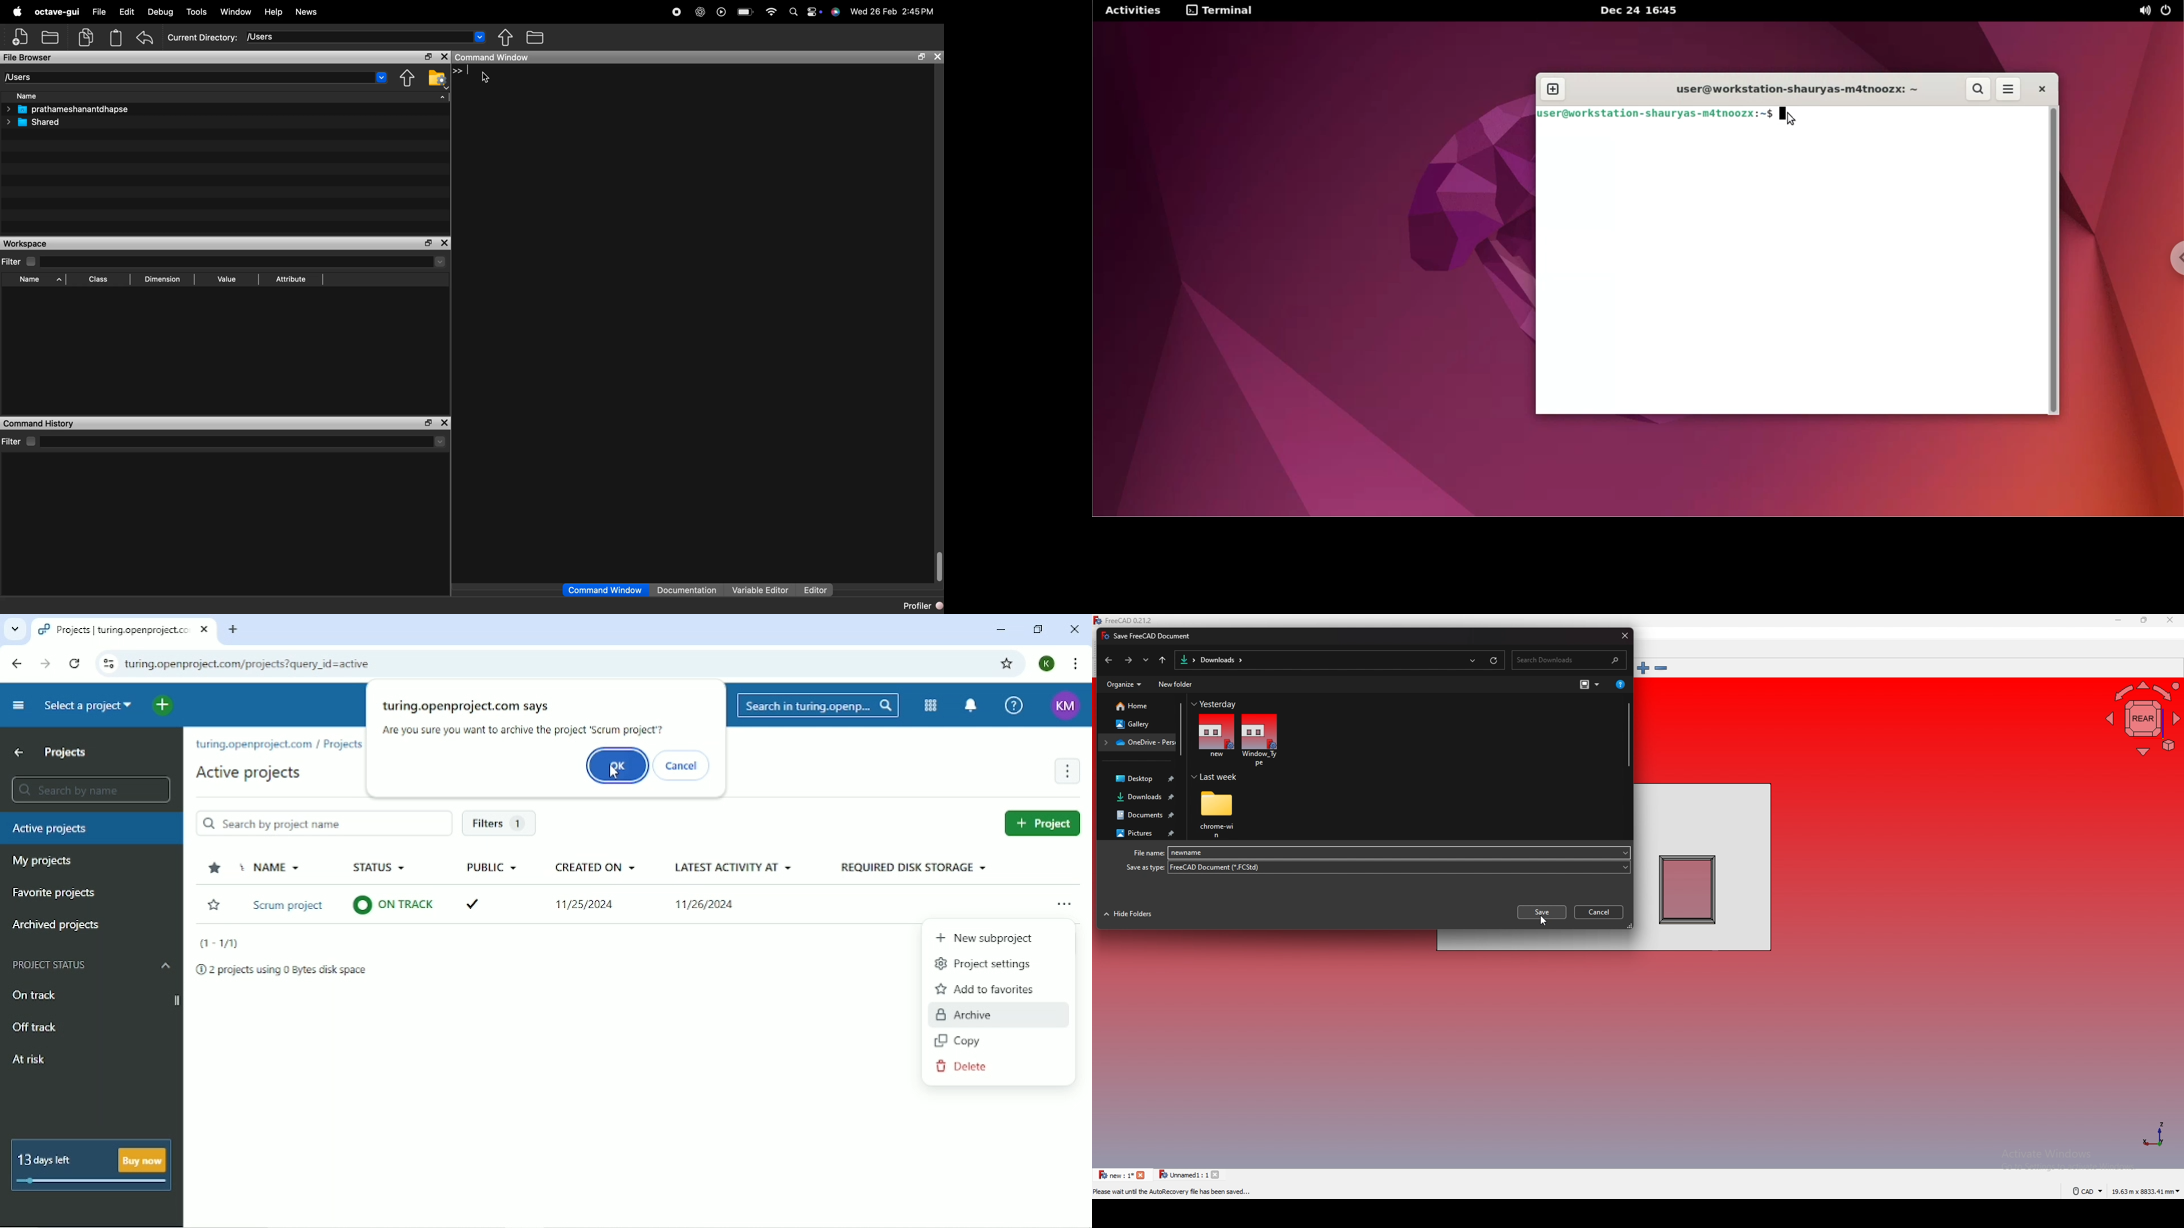  I want to click on Class, so click(99, 279).